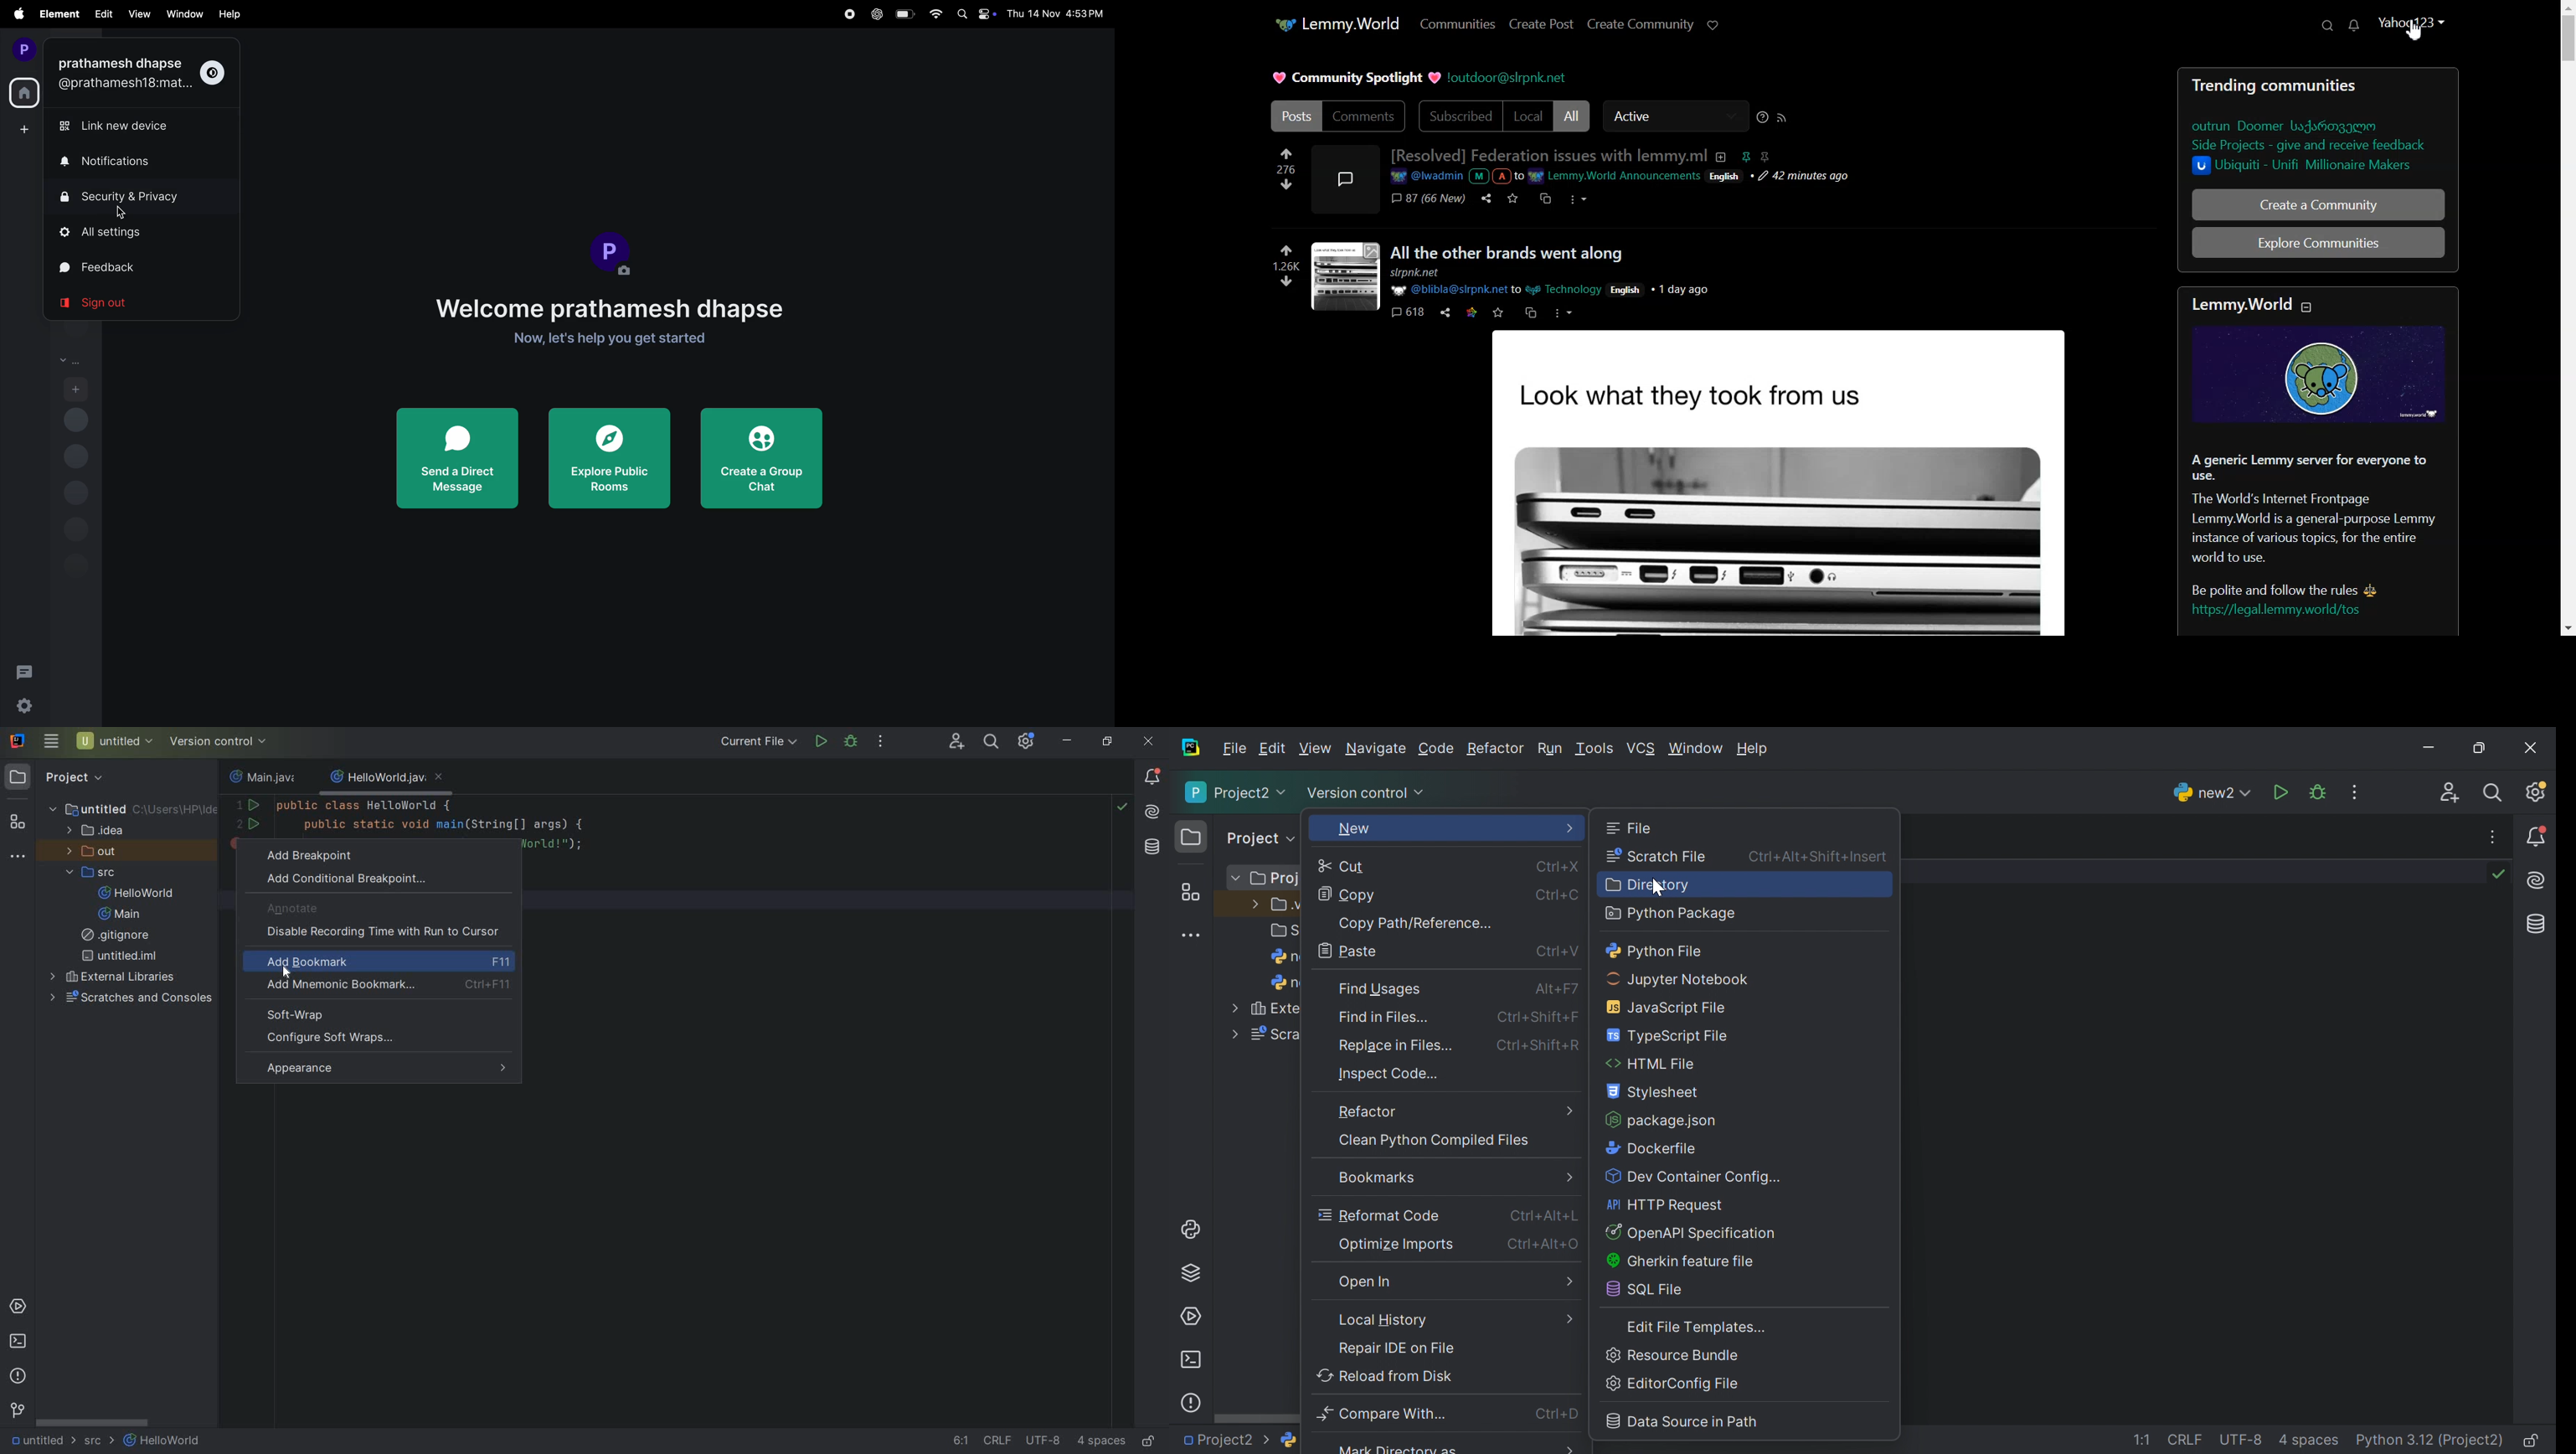 The width and height of the screenshot is (2576, 1456). I want to click on package.json, so click(1665, 1122).